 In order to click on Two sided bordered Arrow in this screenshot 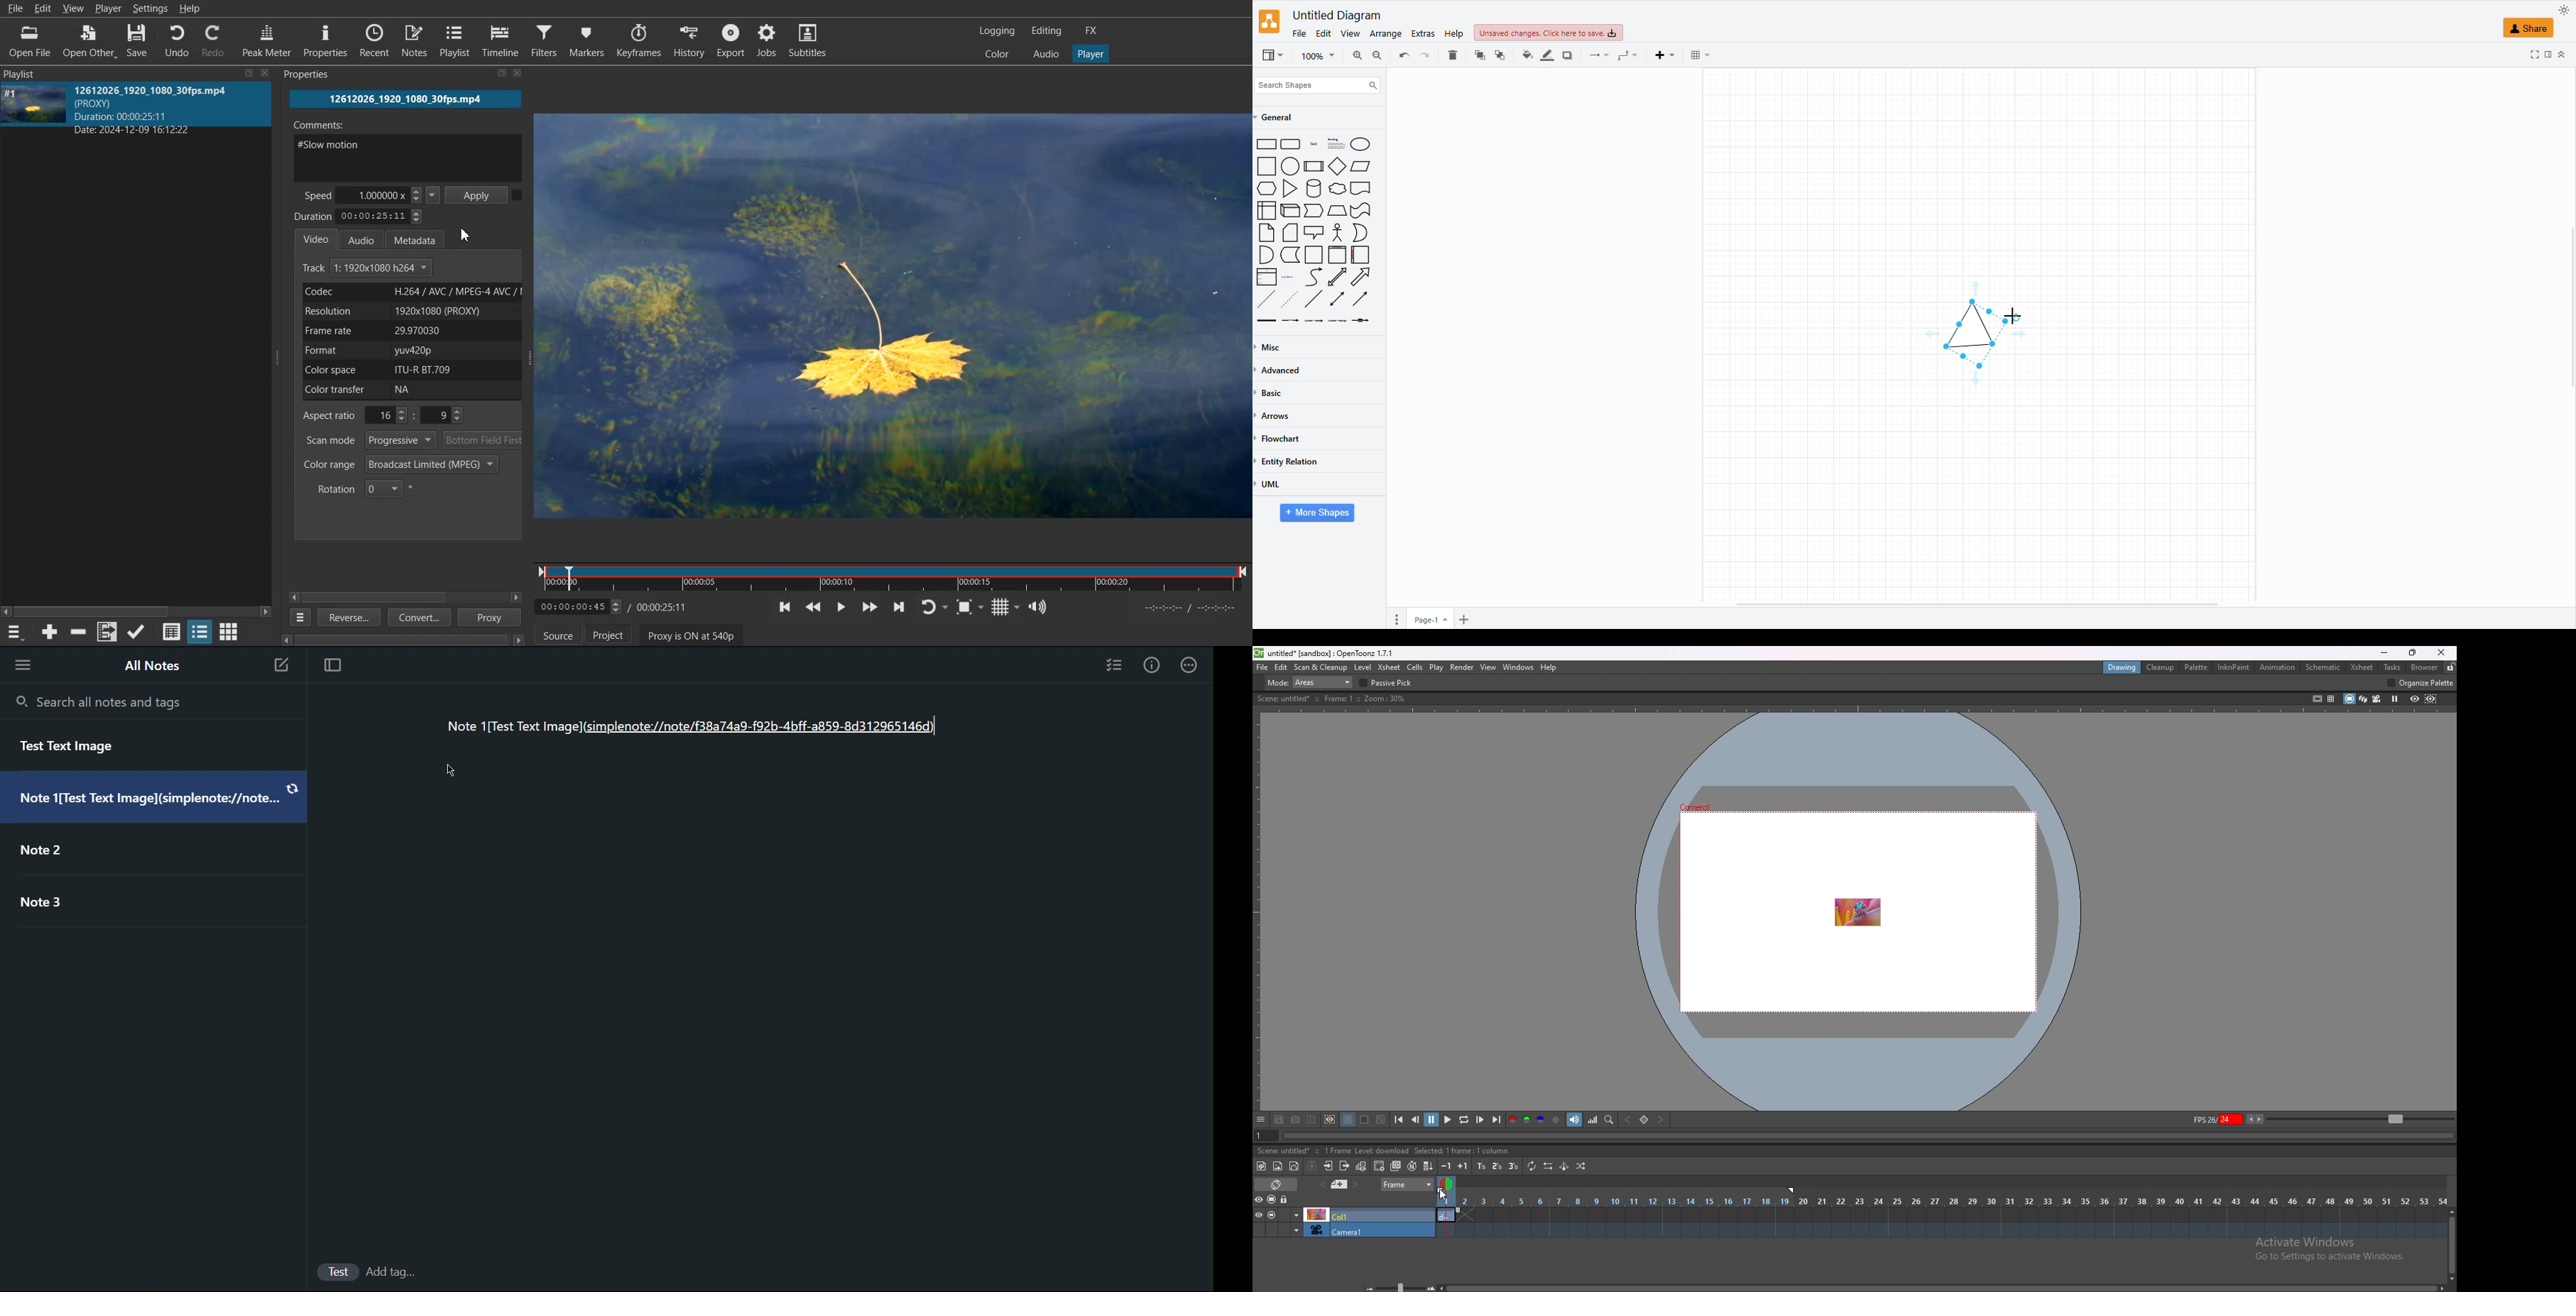, I will do `click(1337, 277)`.